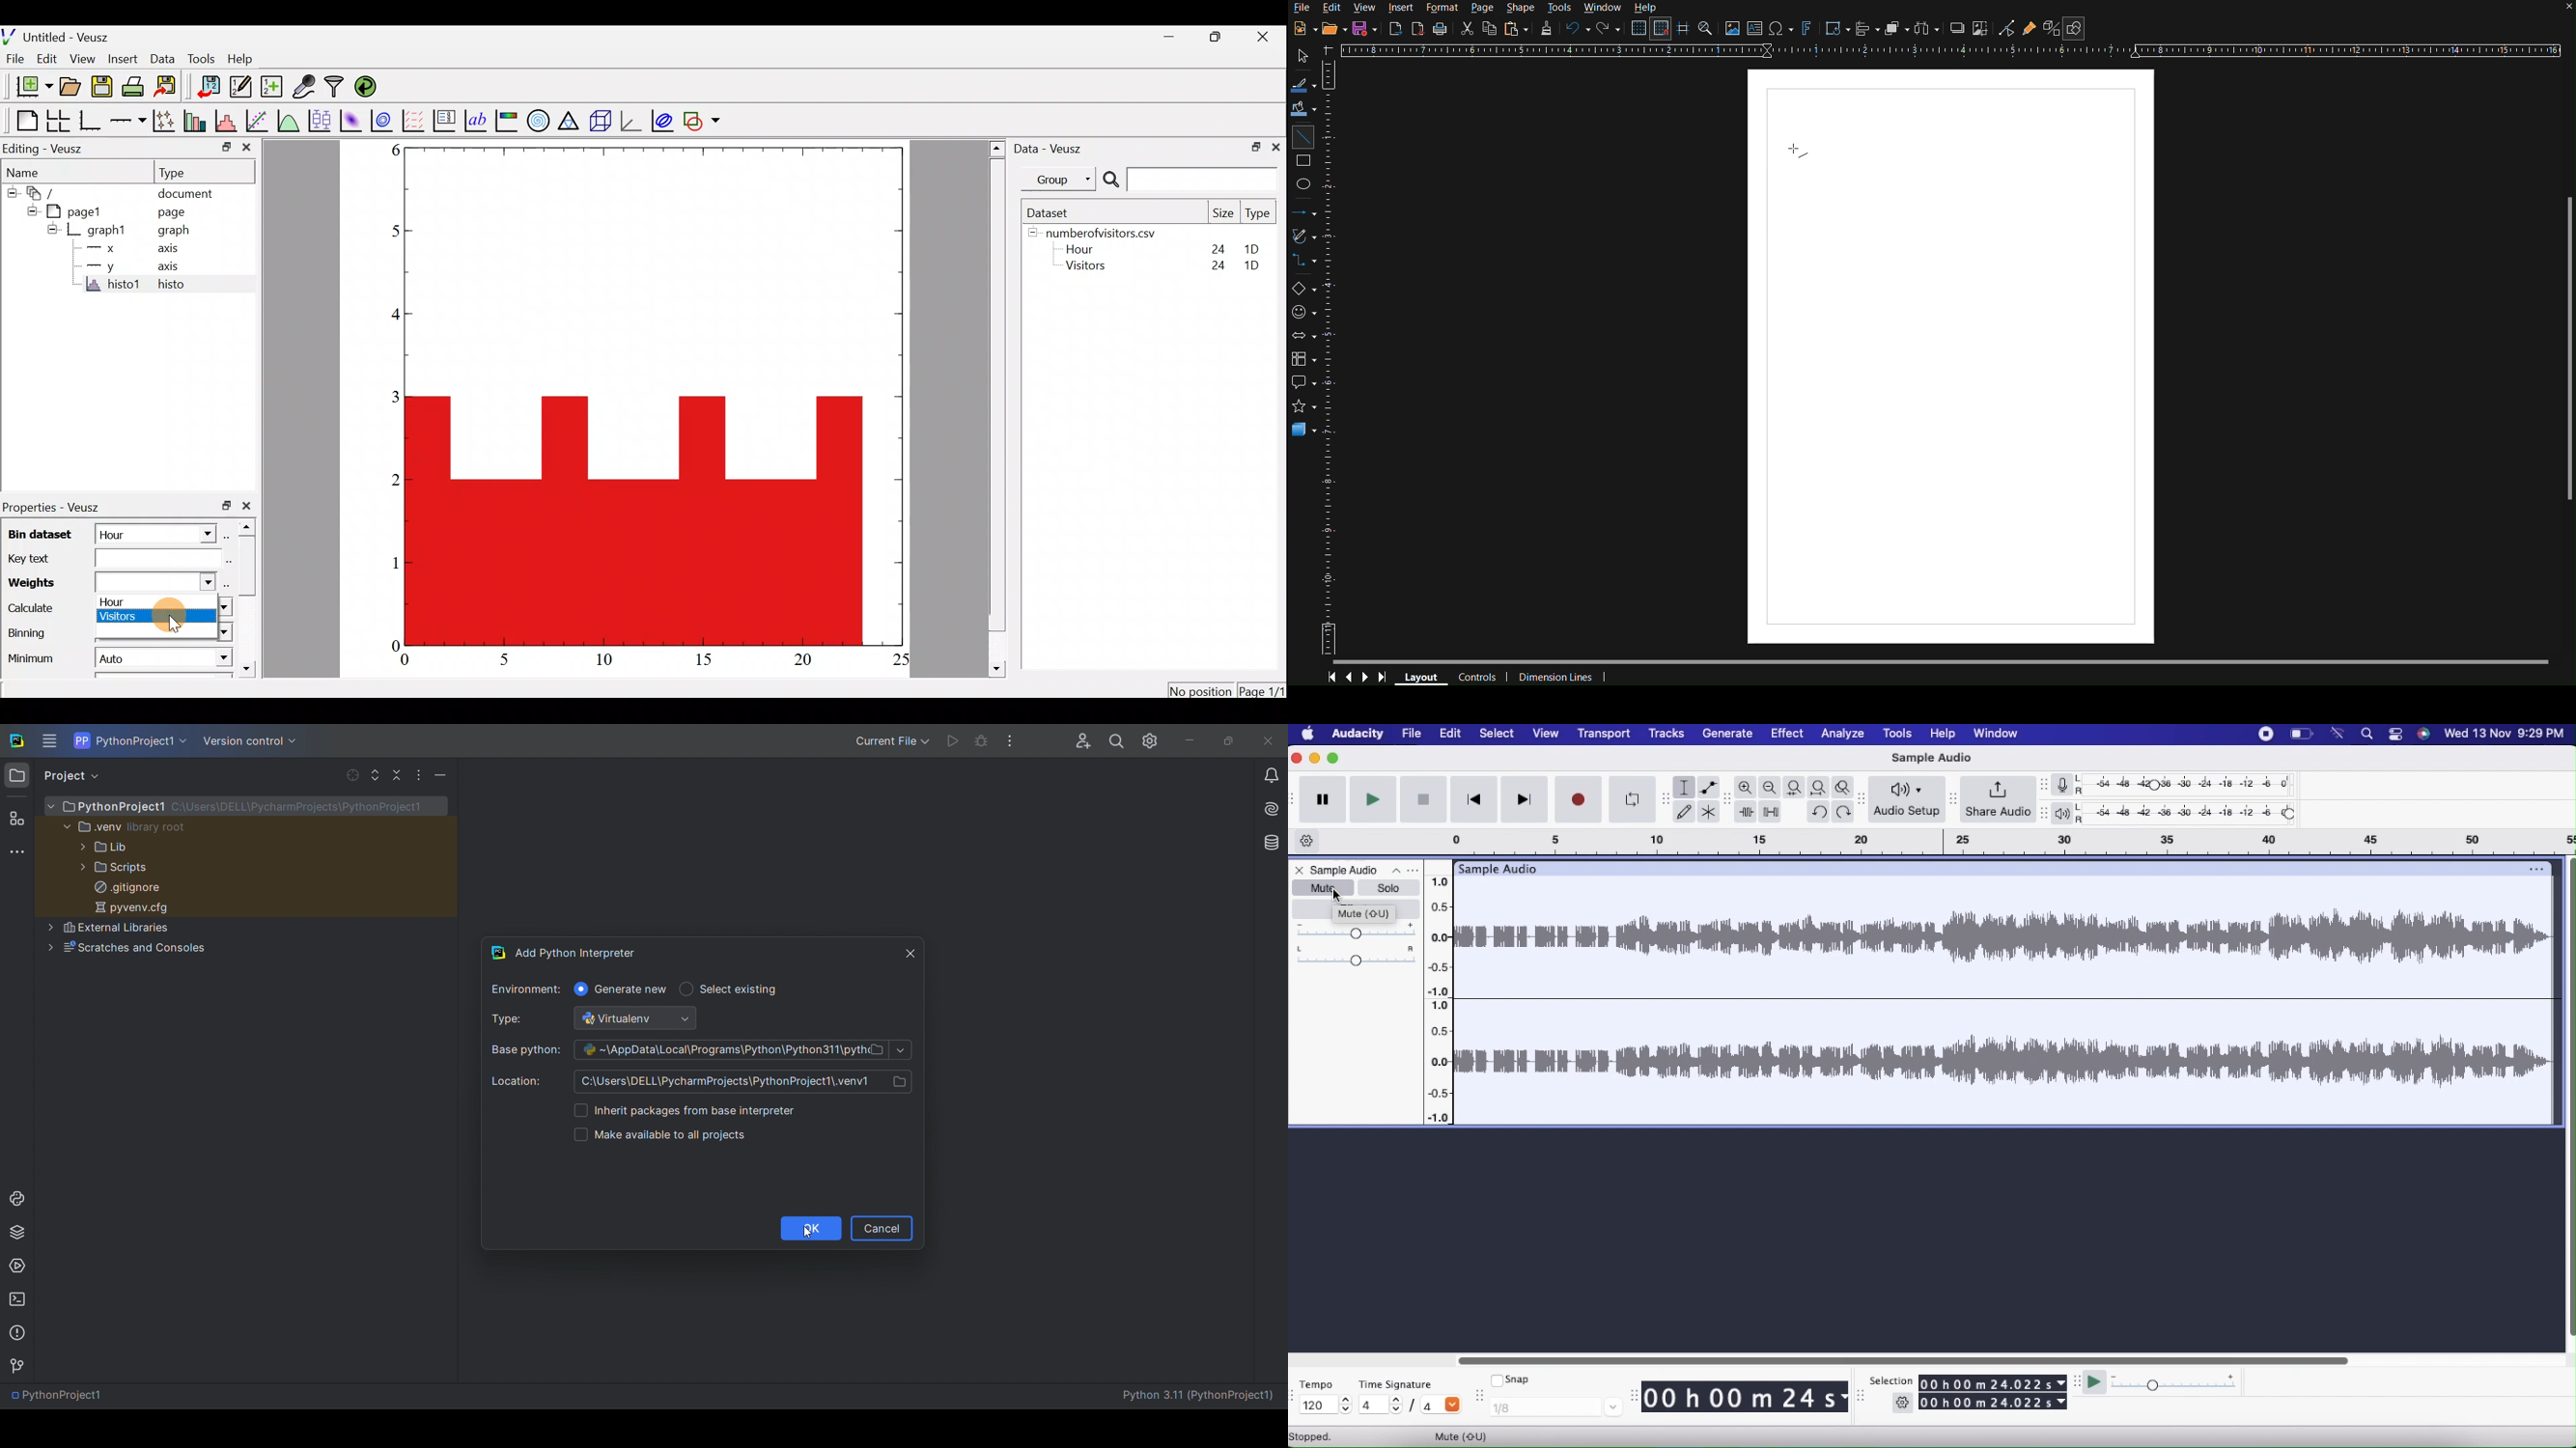 Image resolution: width=2576 pixels, height=1456 pixels. I want to click on 4, so click(1441, 1406).